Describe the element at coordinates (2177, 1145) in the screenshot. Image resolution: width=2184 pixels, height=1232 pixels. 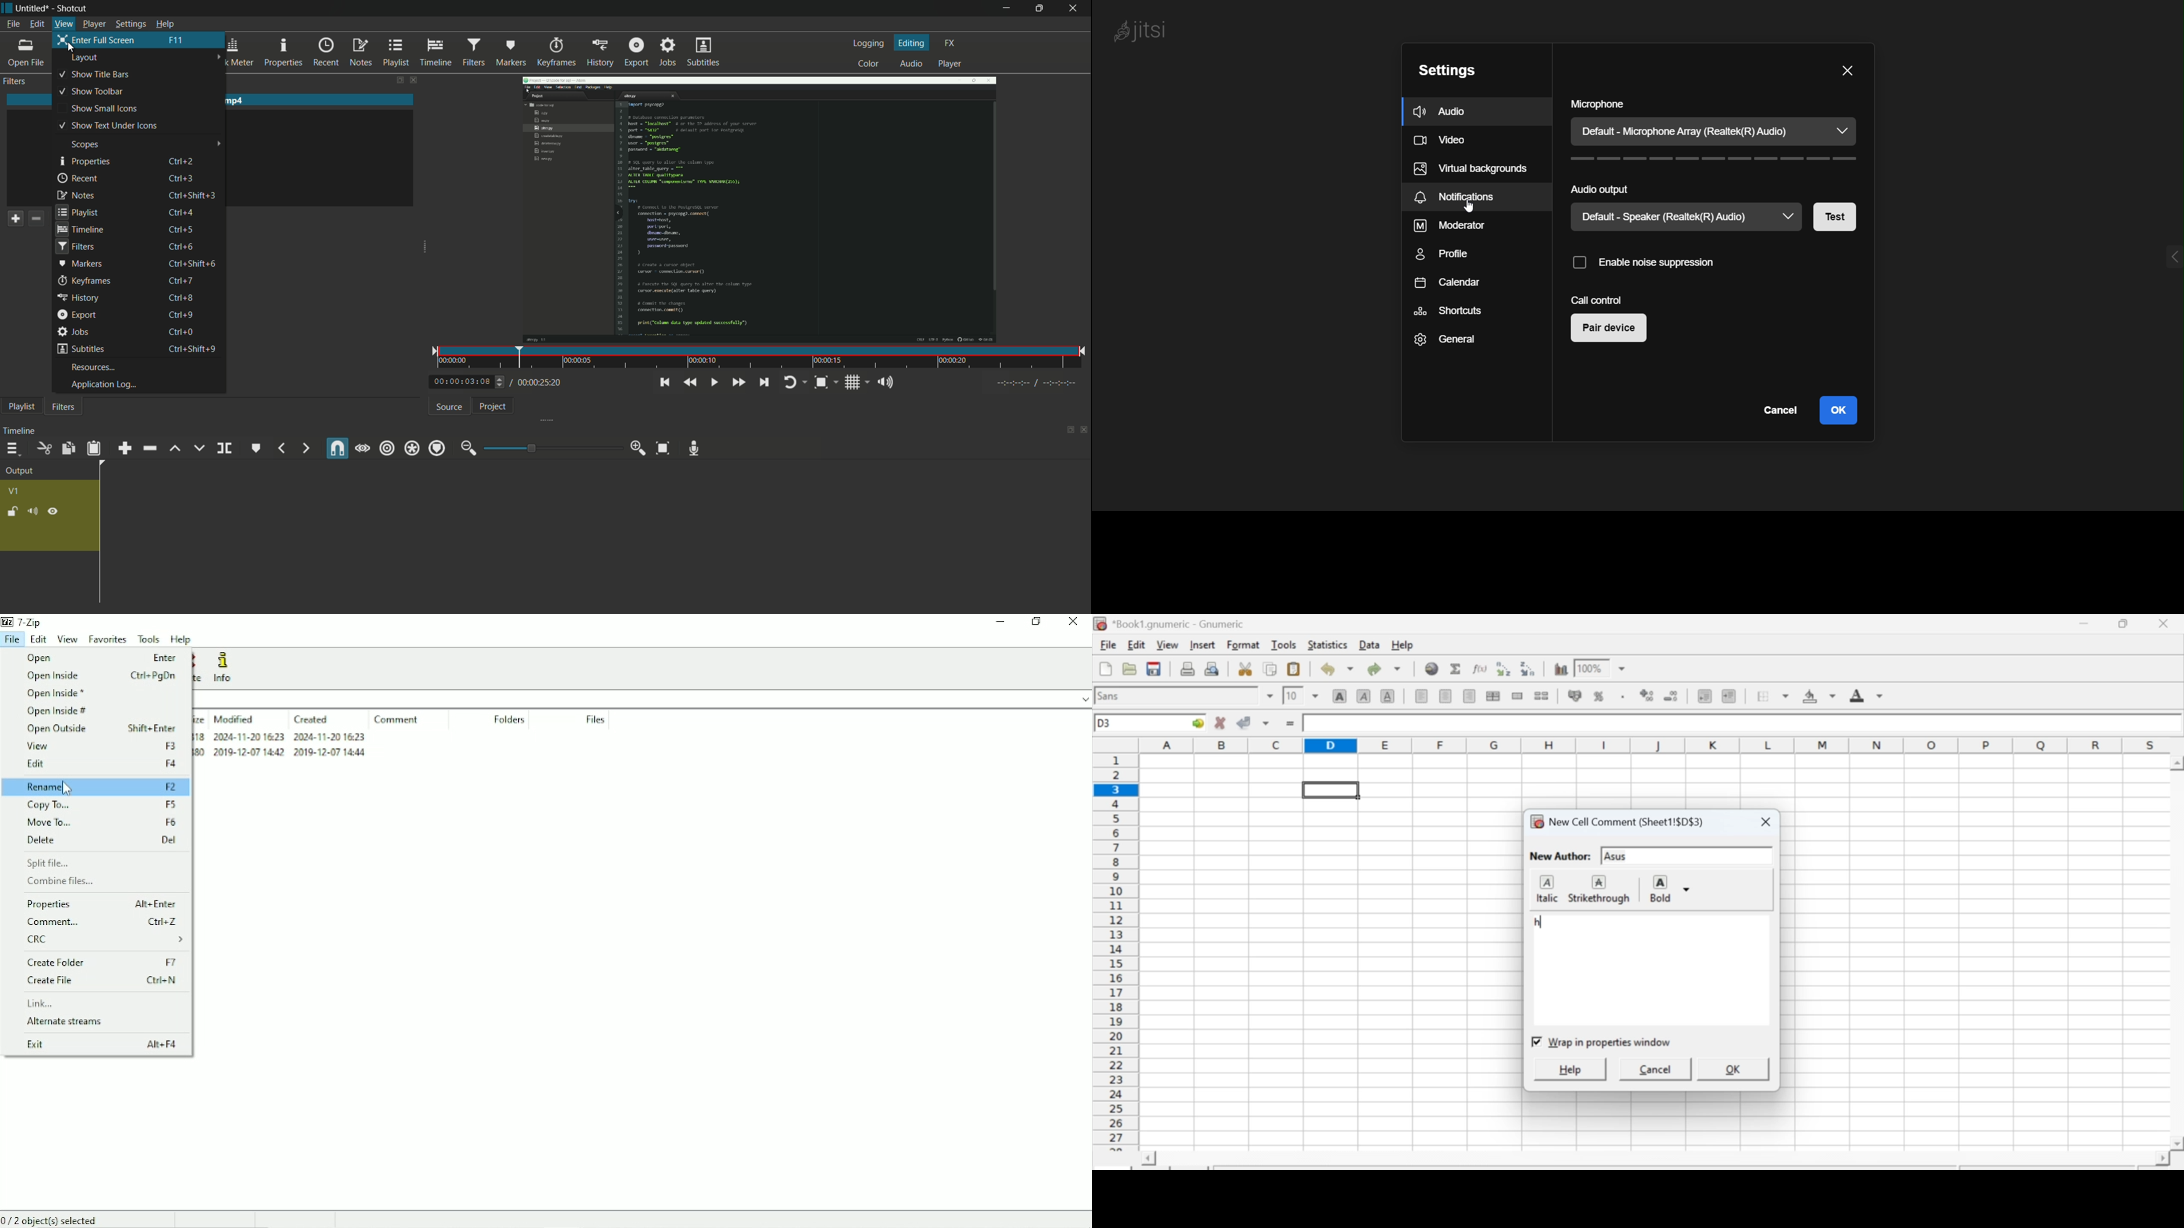
I see `scroll down` at that location.